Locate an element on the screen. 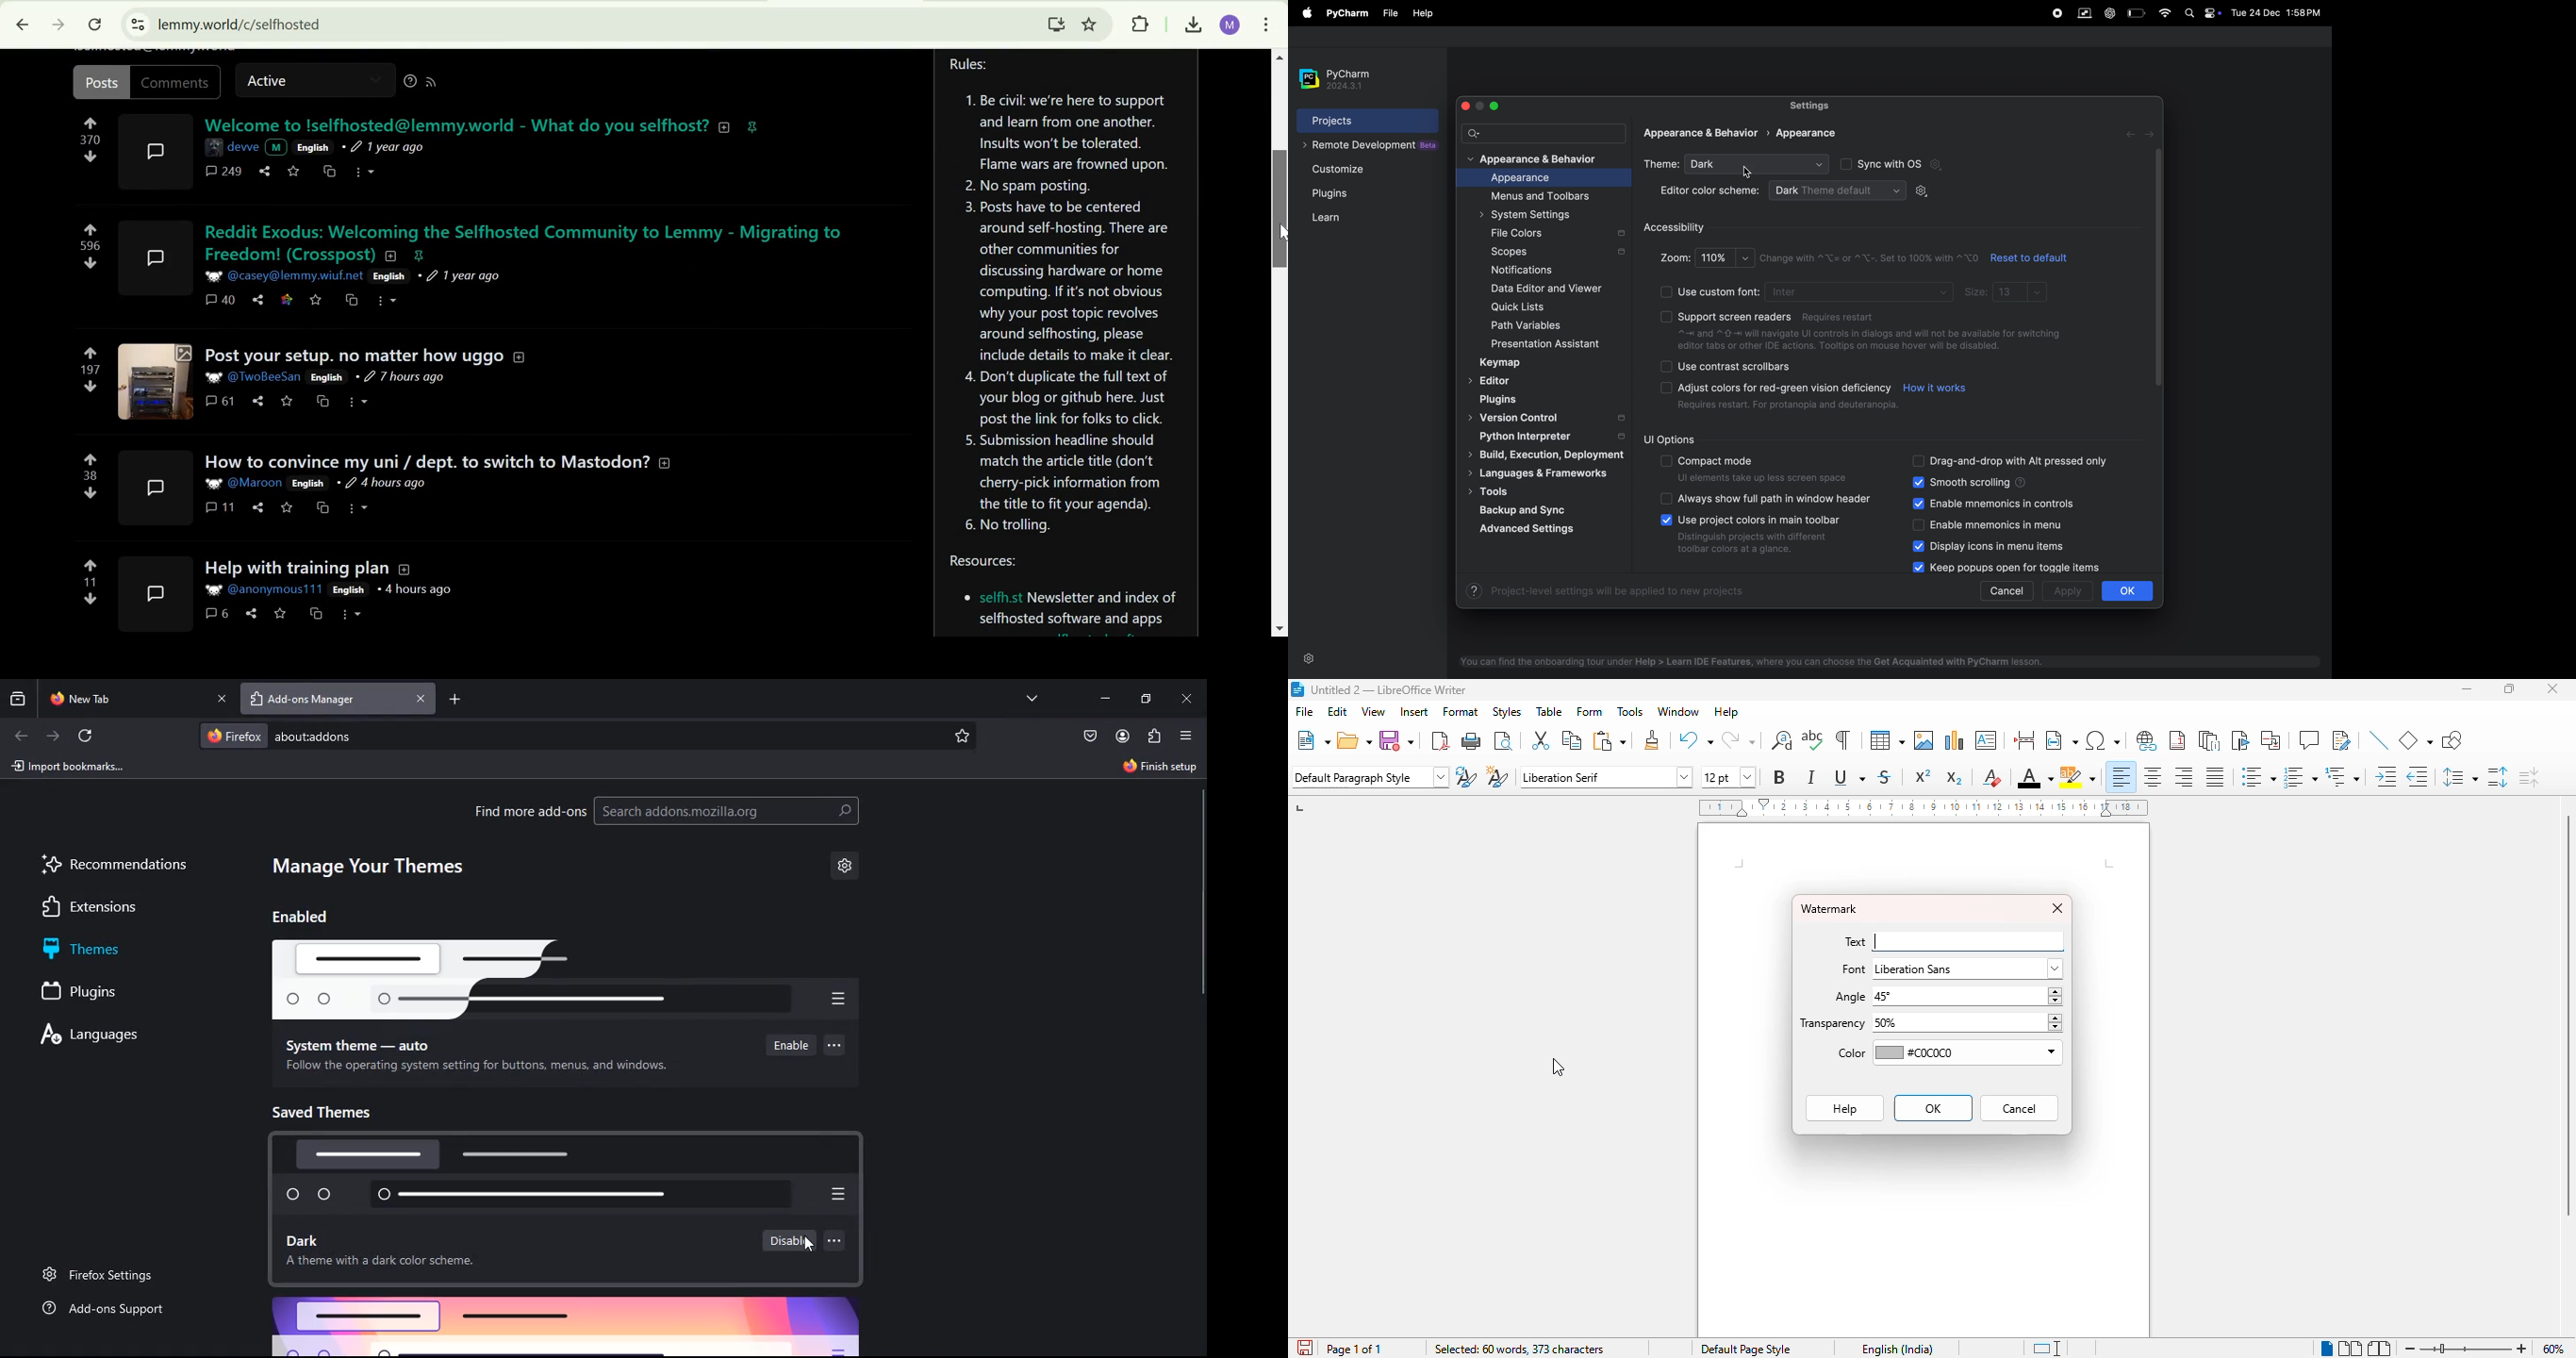  page 1 of 1 is located at coordinates (1355, 1349).